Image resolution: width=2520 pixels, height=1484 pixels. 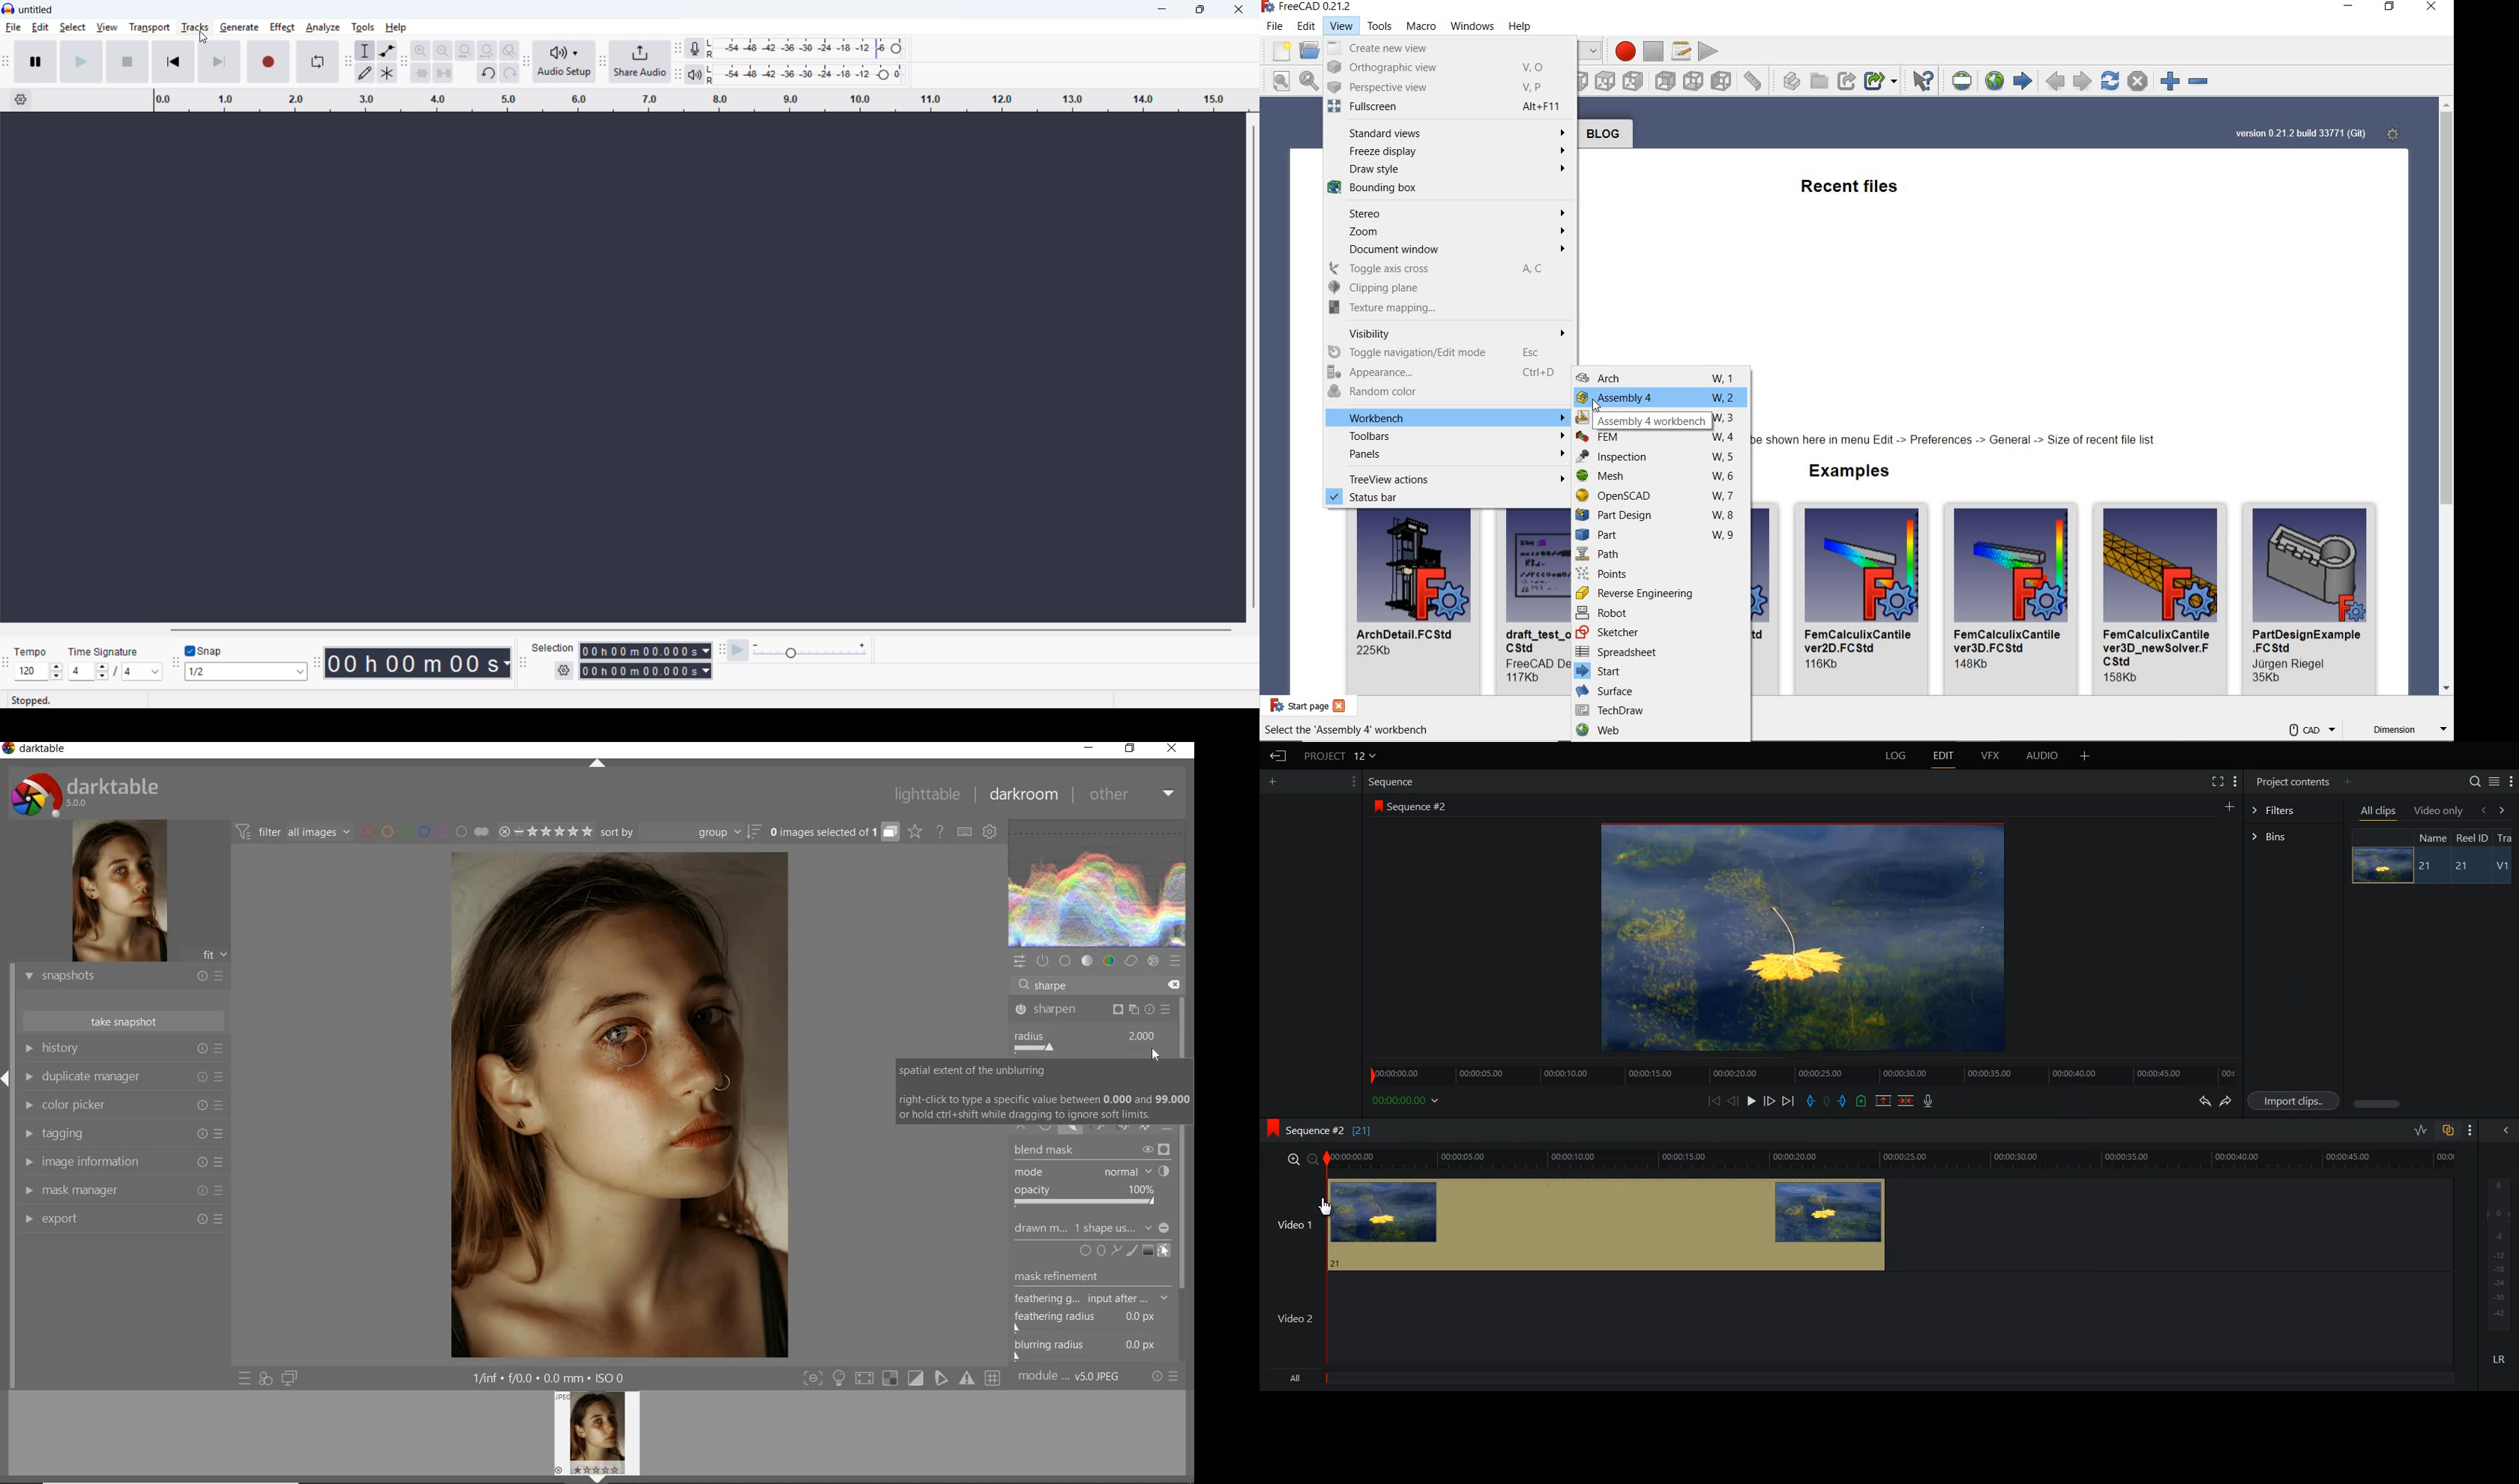 I want to click on Tools toolbar , so click(x=348, y=62).